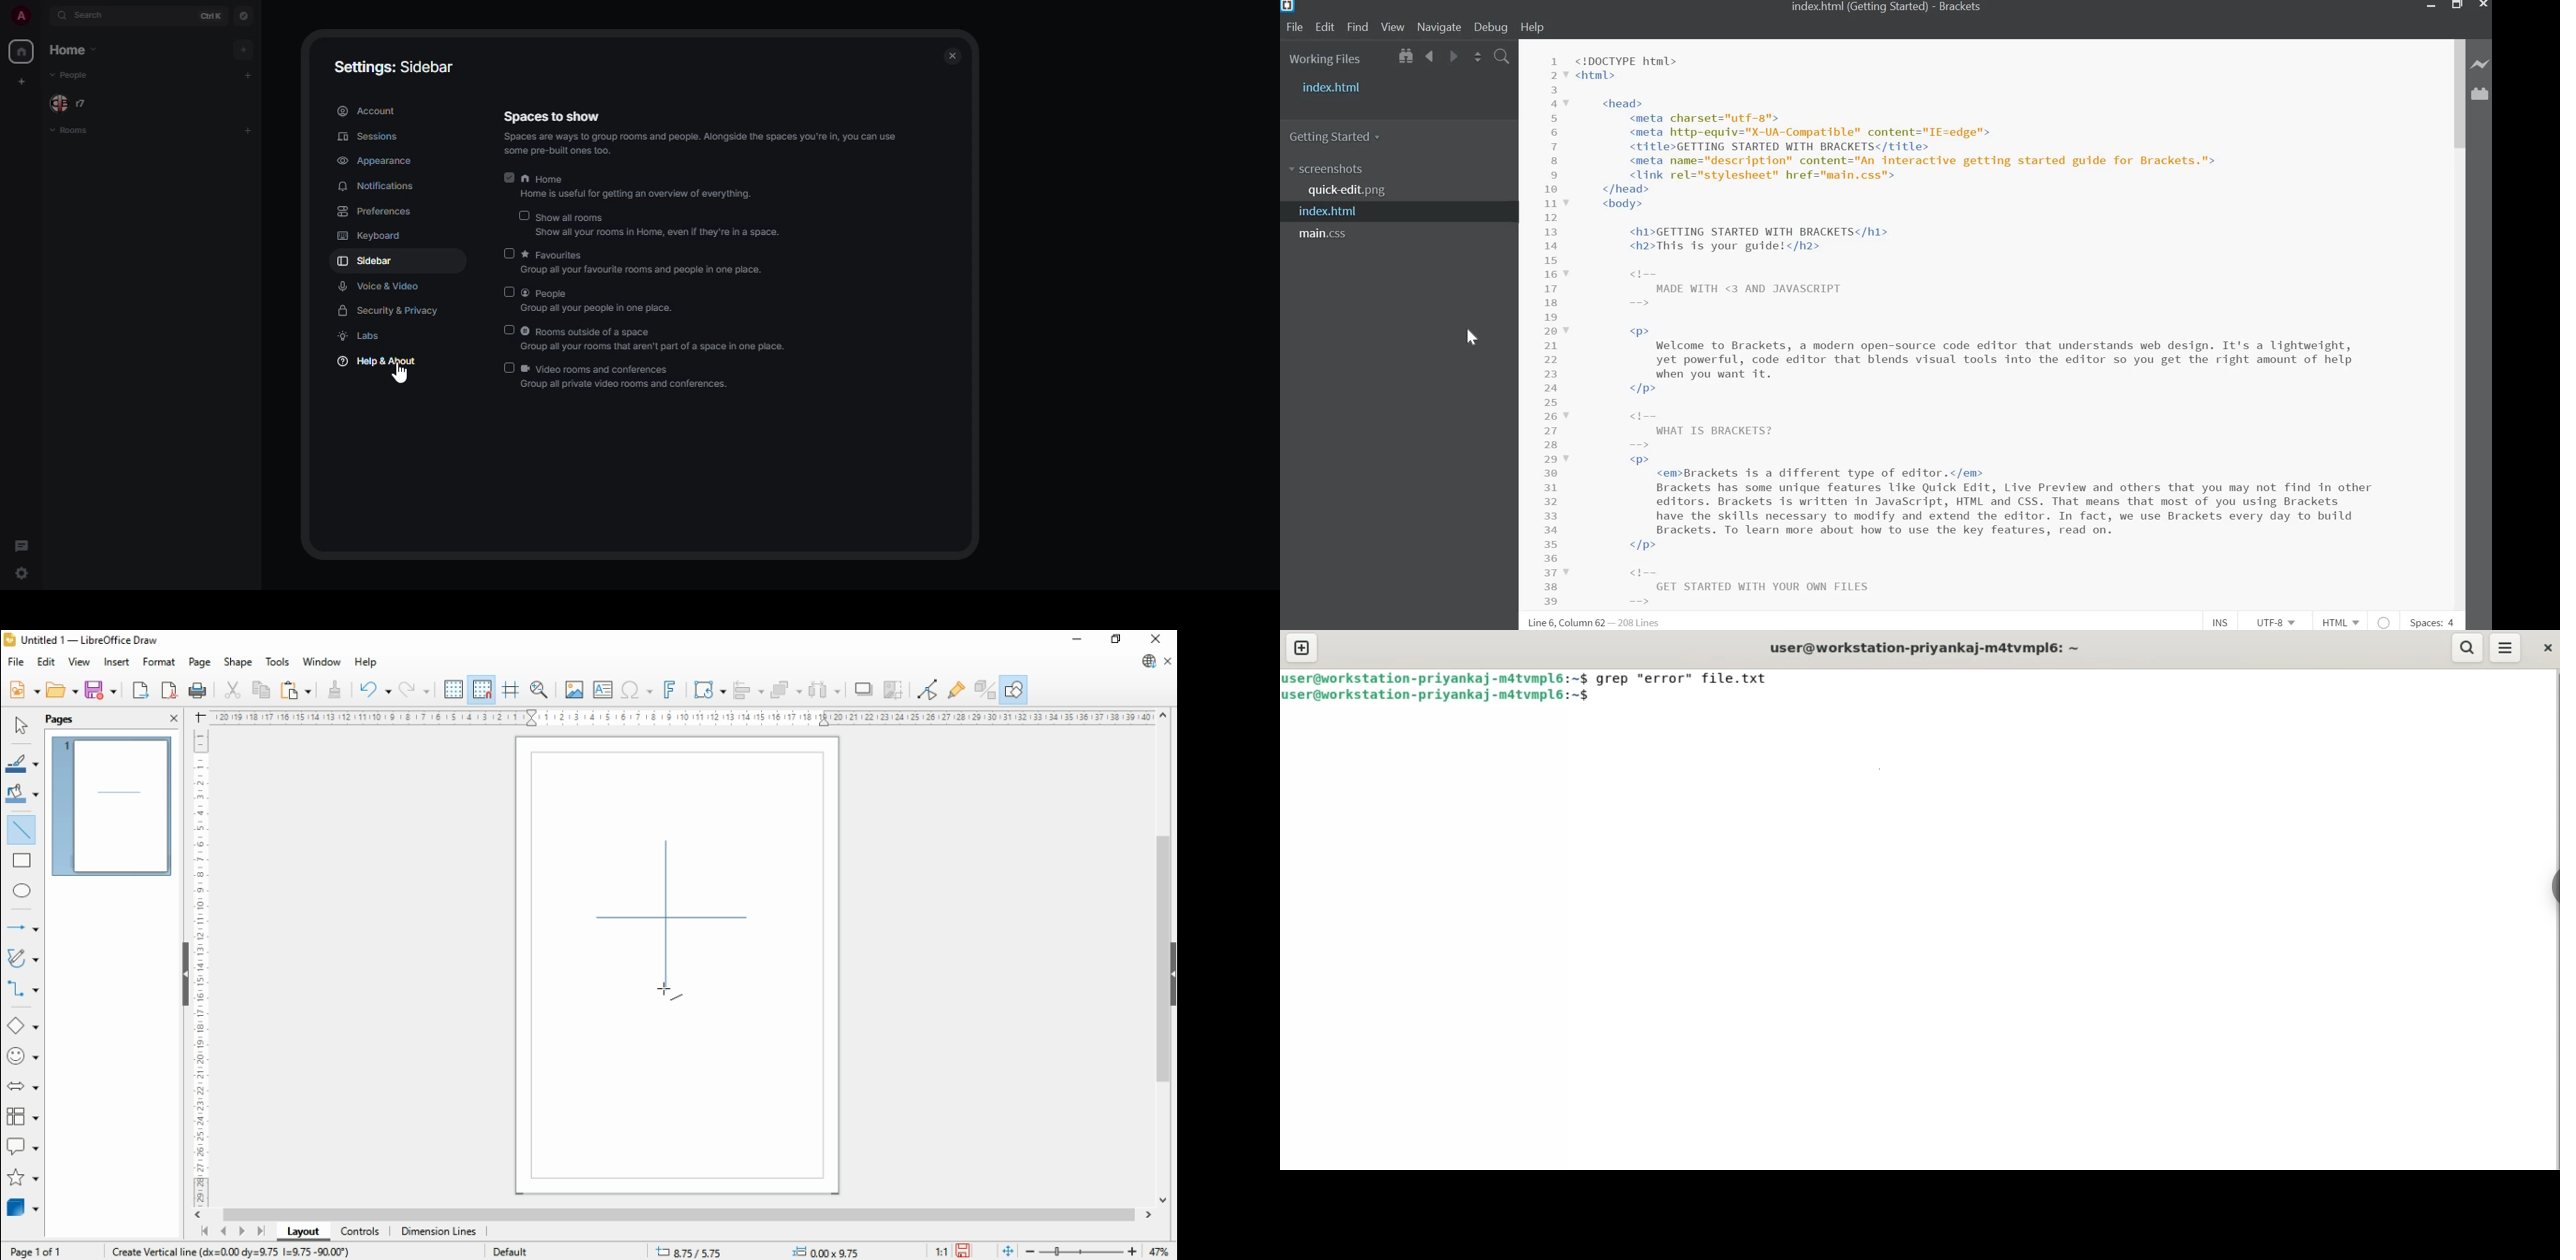  Describe the element at coordinates (638, 377) in the screenshot. I see `video rooms and conferences group all private video rooms and conferences` at that location.